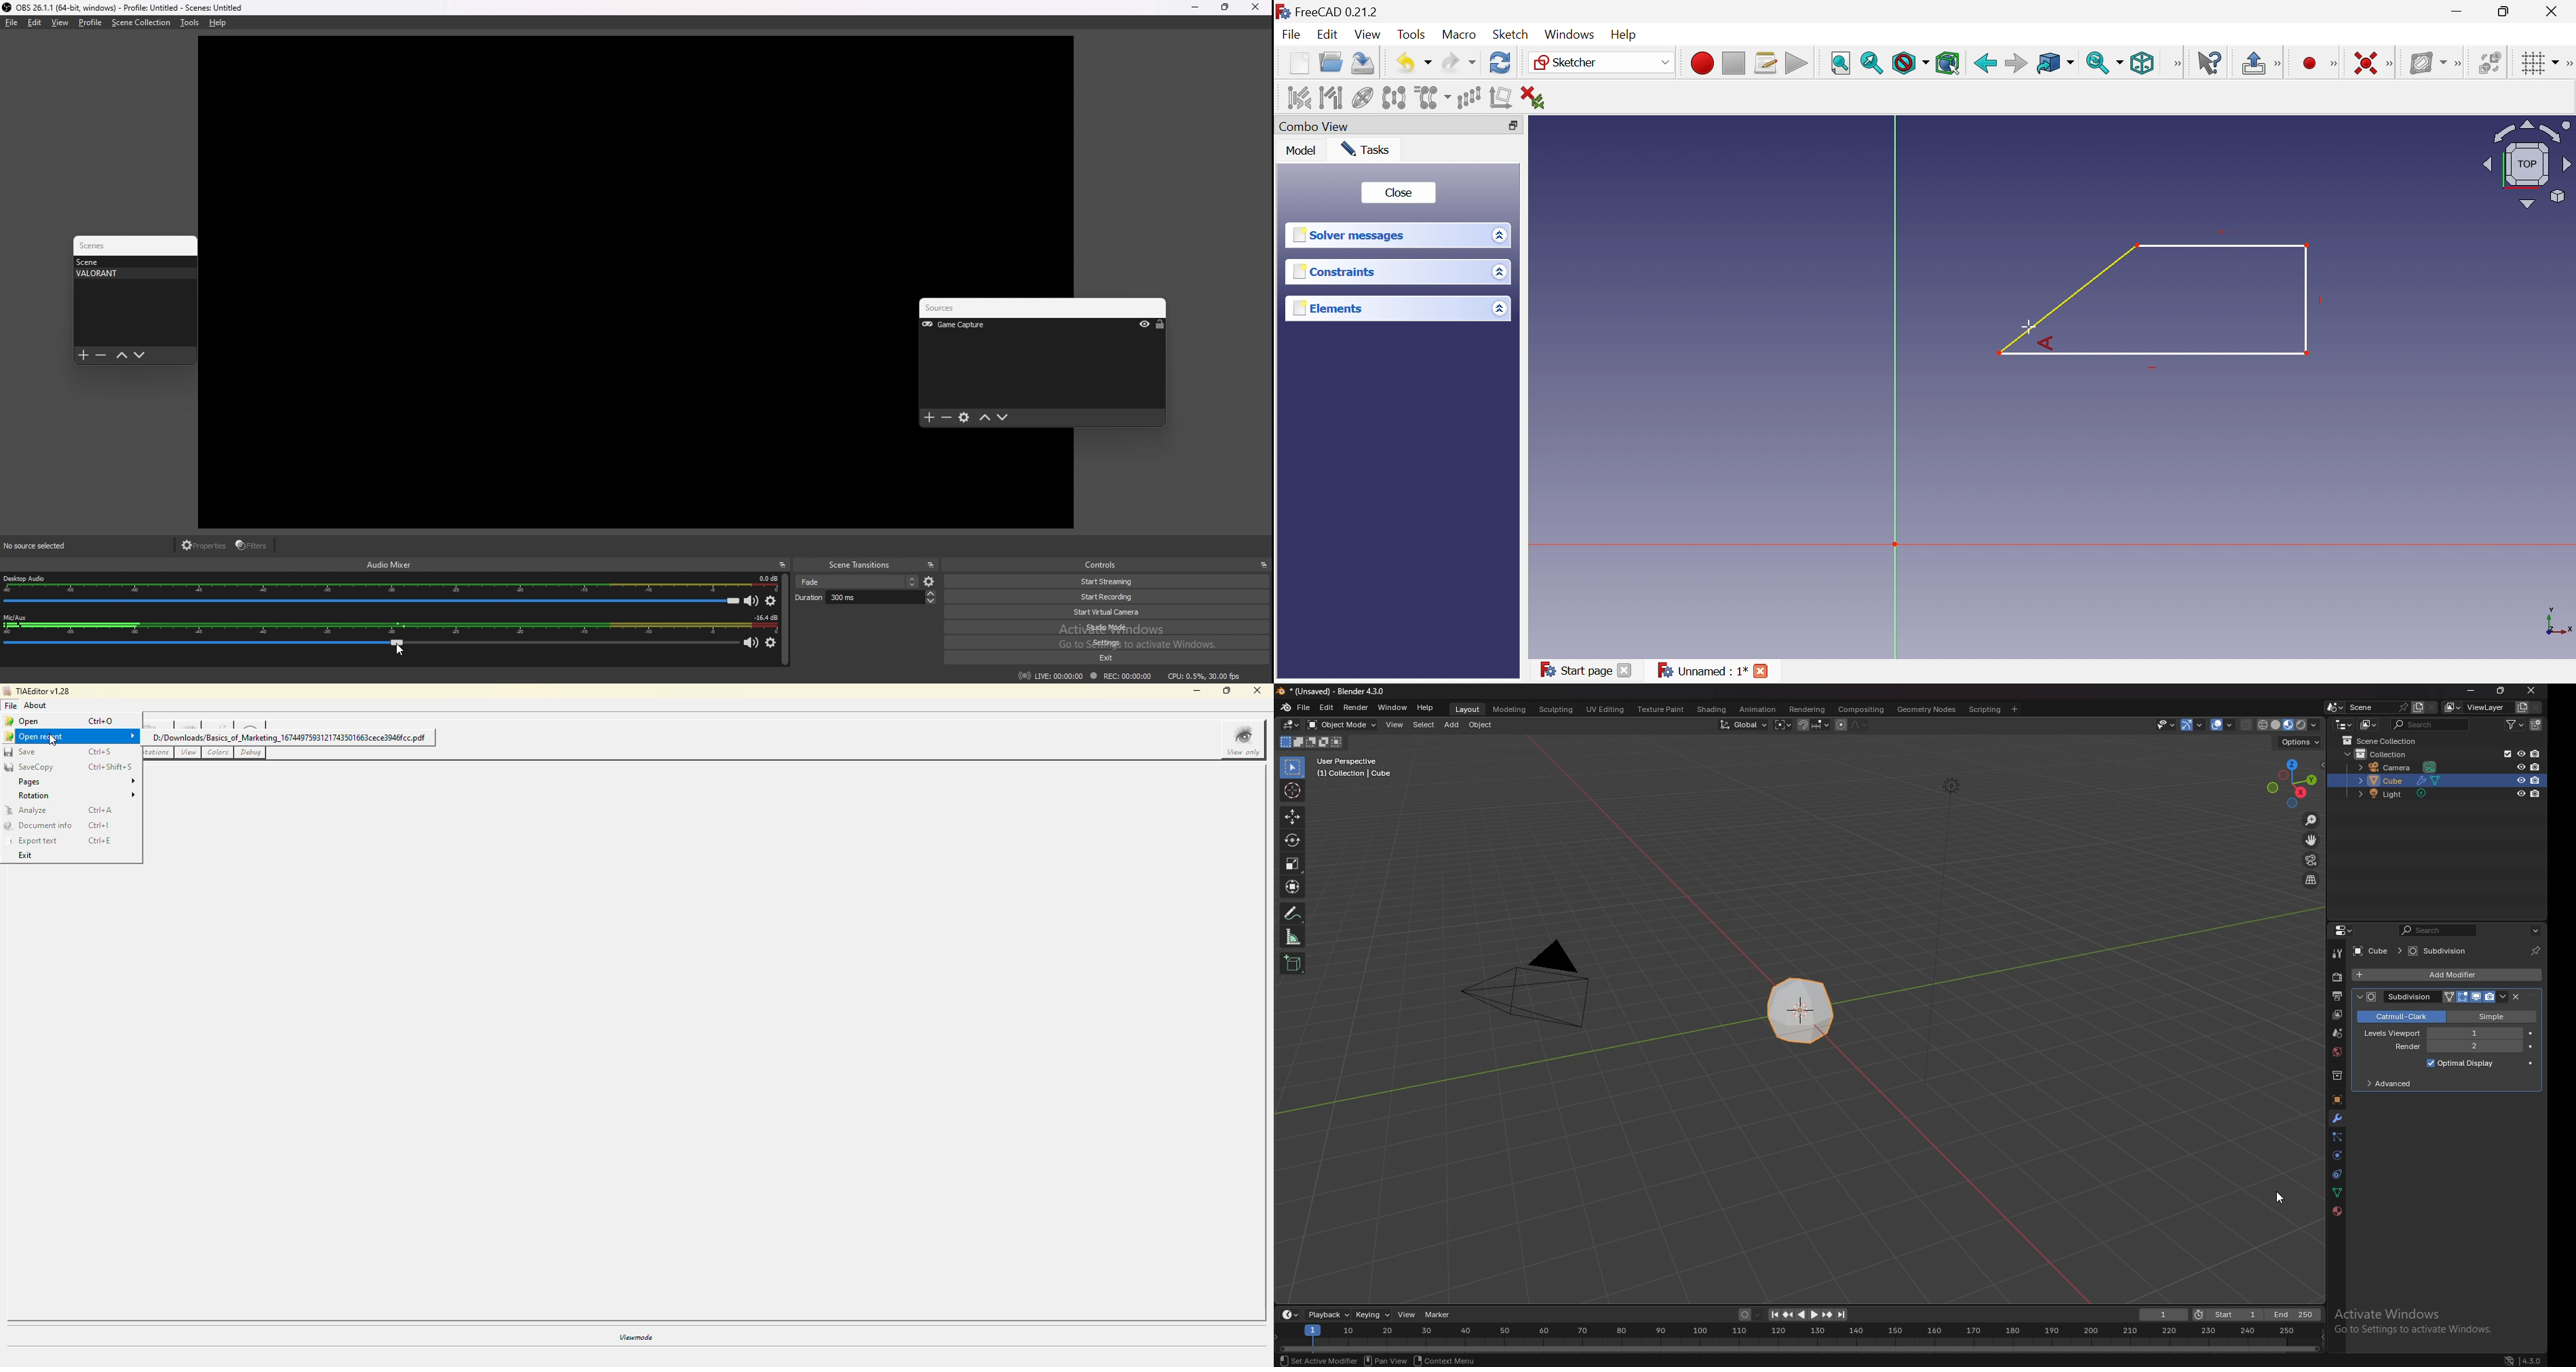  What do you see at coordinates (1532, 96) in the screenshot?
I see `Delete all constraints` at bounding box center [1532, 96].